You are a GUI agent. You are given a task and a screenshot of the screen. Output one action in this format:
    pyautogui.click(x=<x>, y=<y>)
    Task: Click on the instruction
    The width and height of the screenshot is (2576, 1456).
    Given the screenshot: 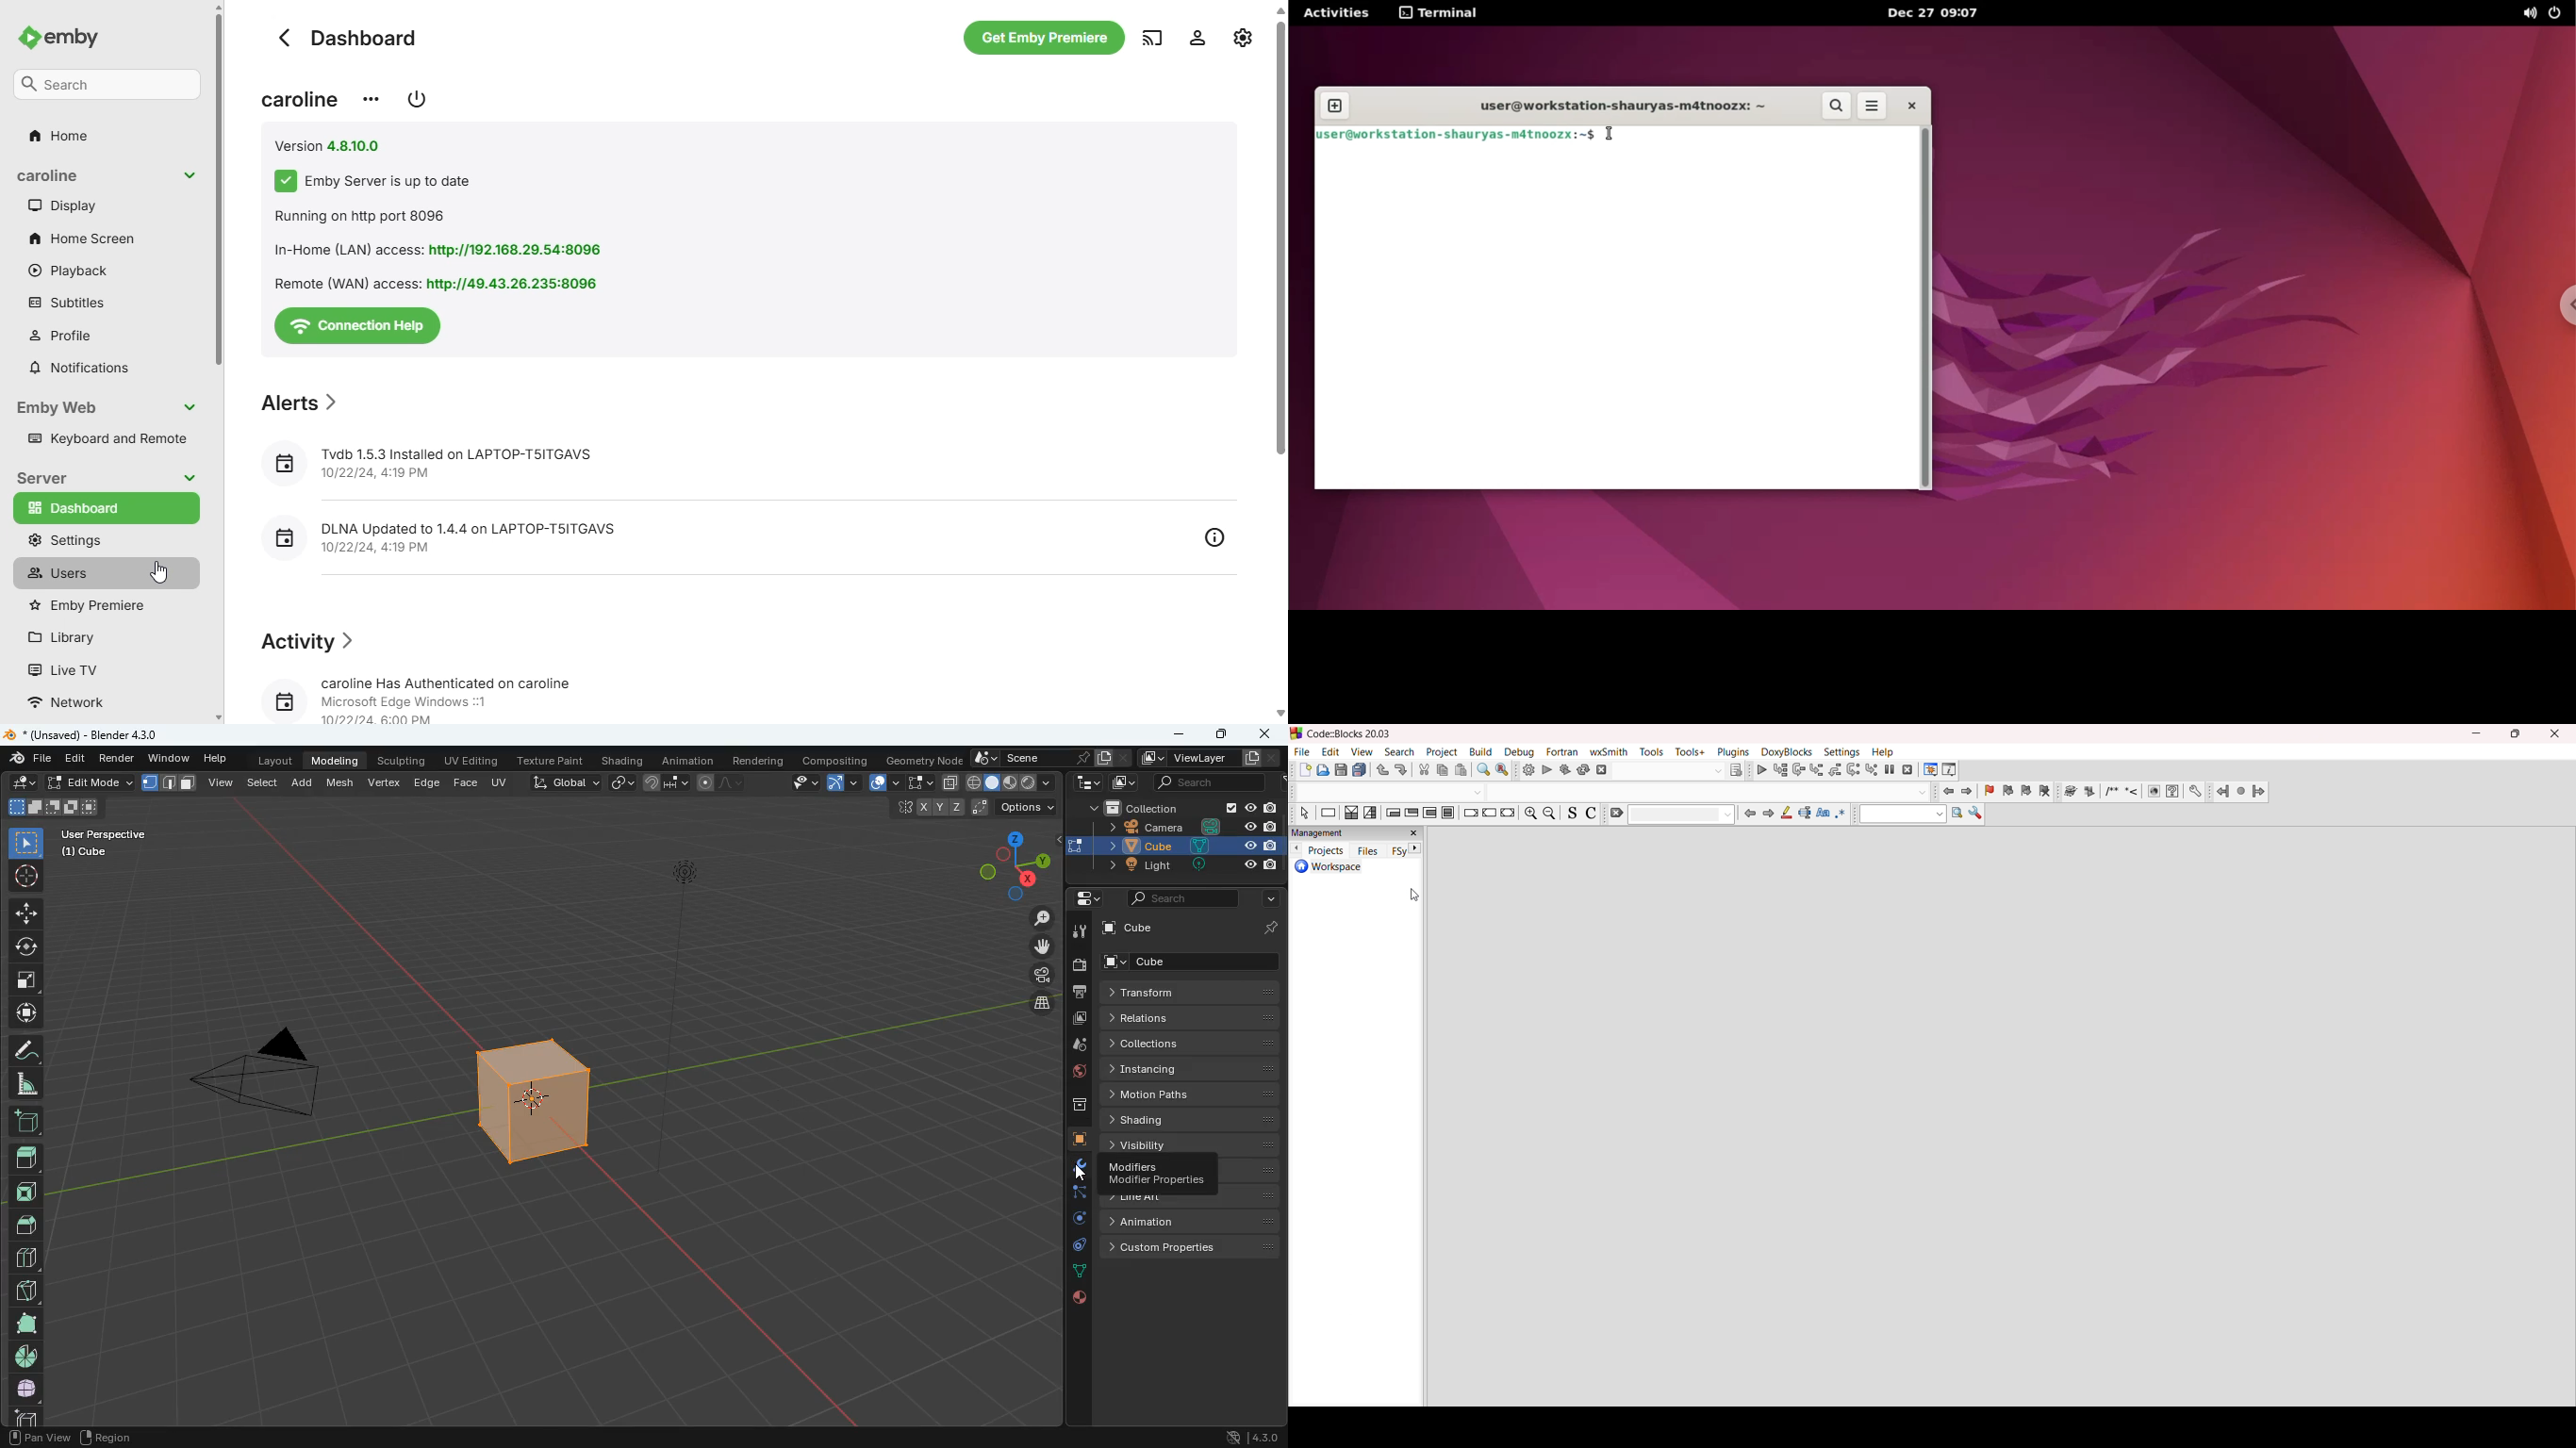 What is the action you would take?
    pyautogui.click(x=1329, y=815)
    